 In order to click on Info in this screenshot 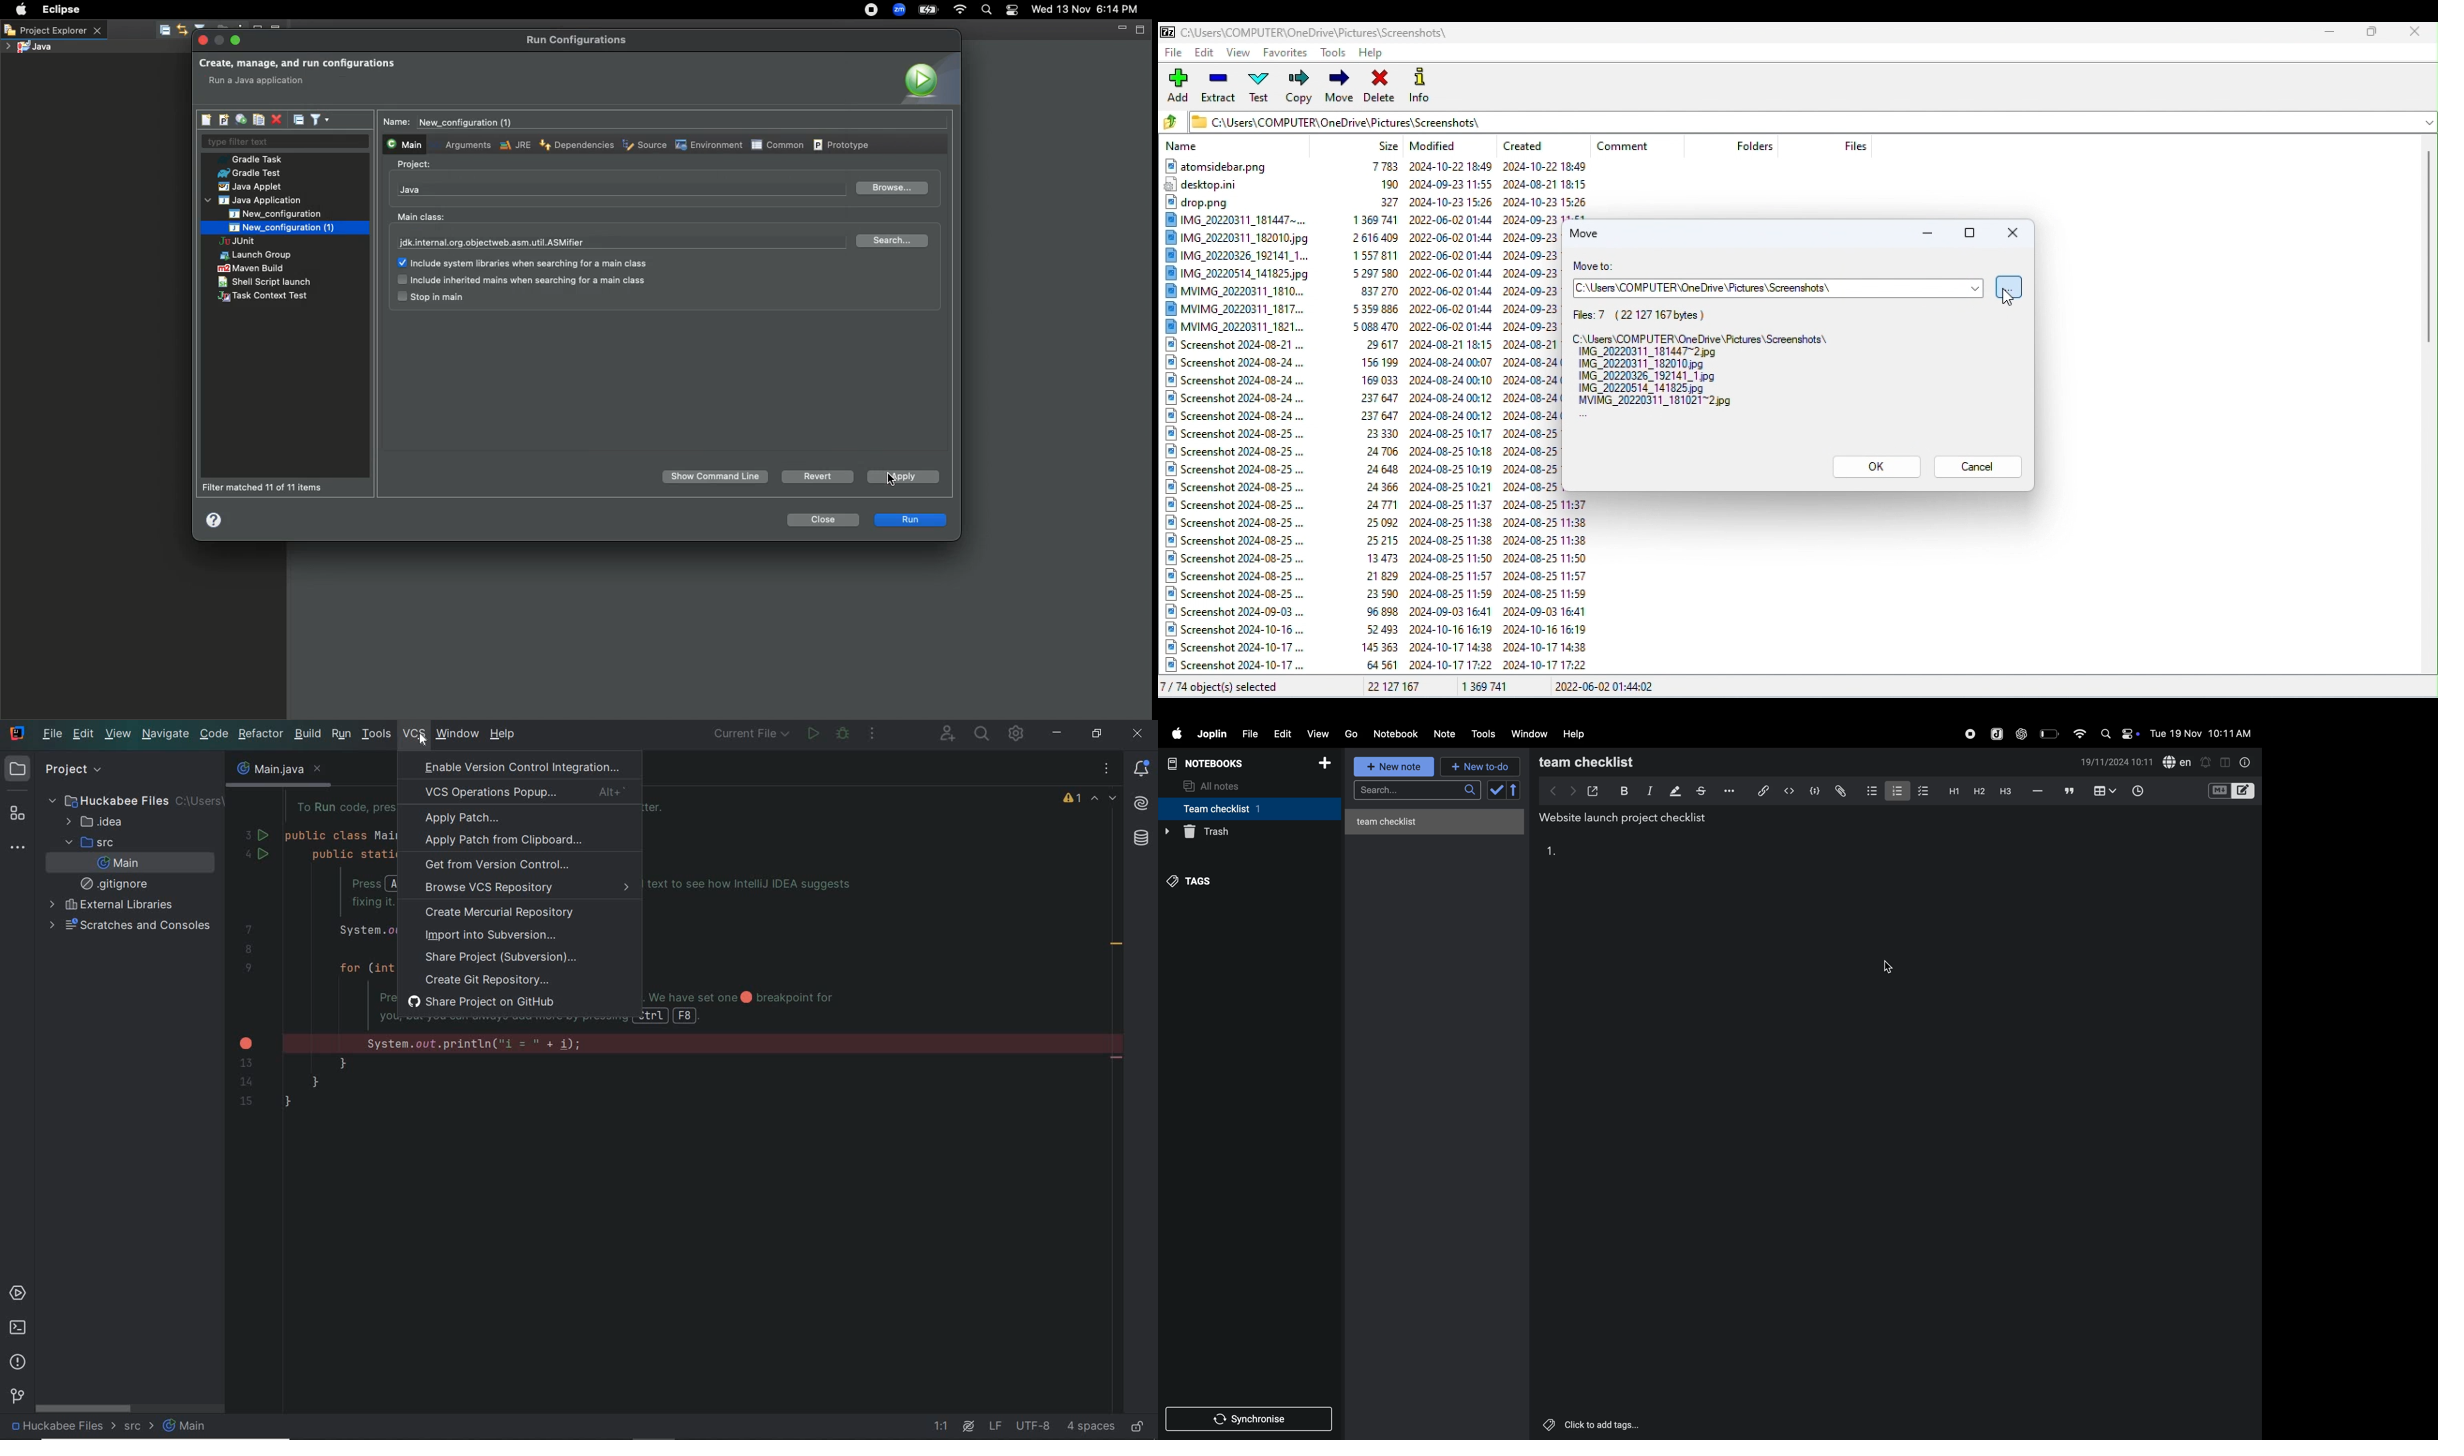, I will do `click(1422, 84)`.